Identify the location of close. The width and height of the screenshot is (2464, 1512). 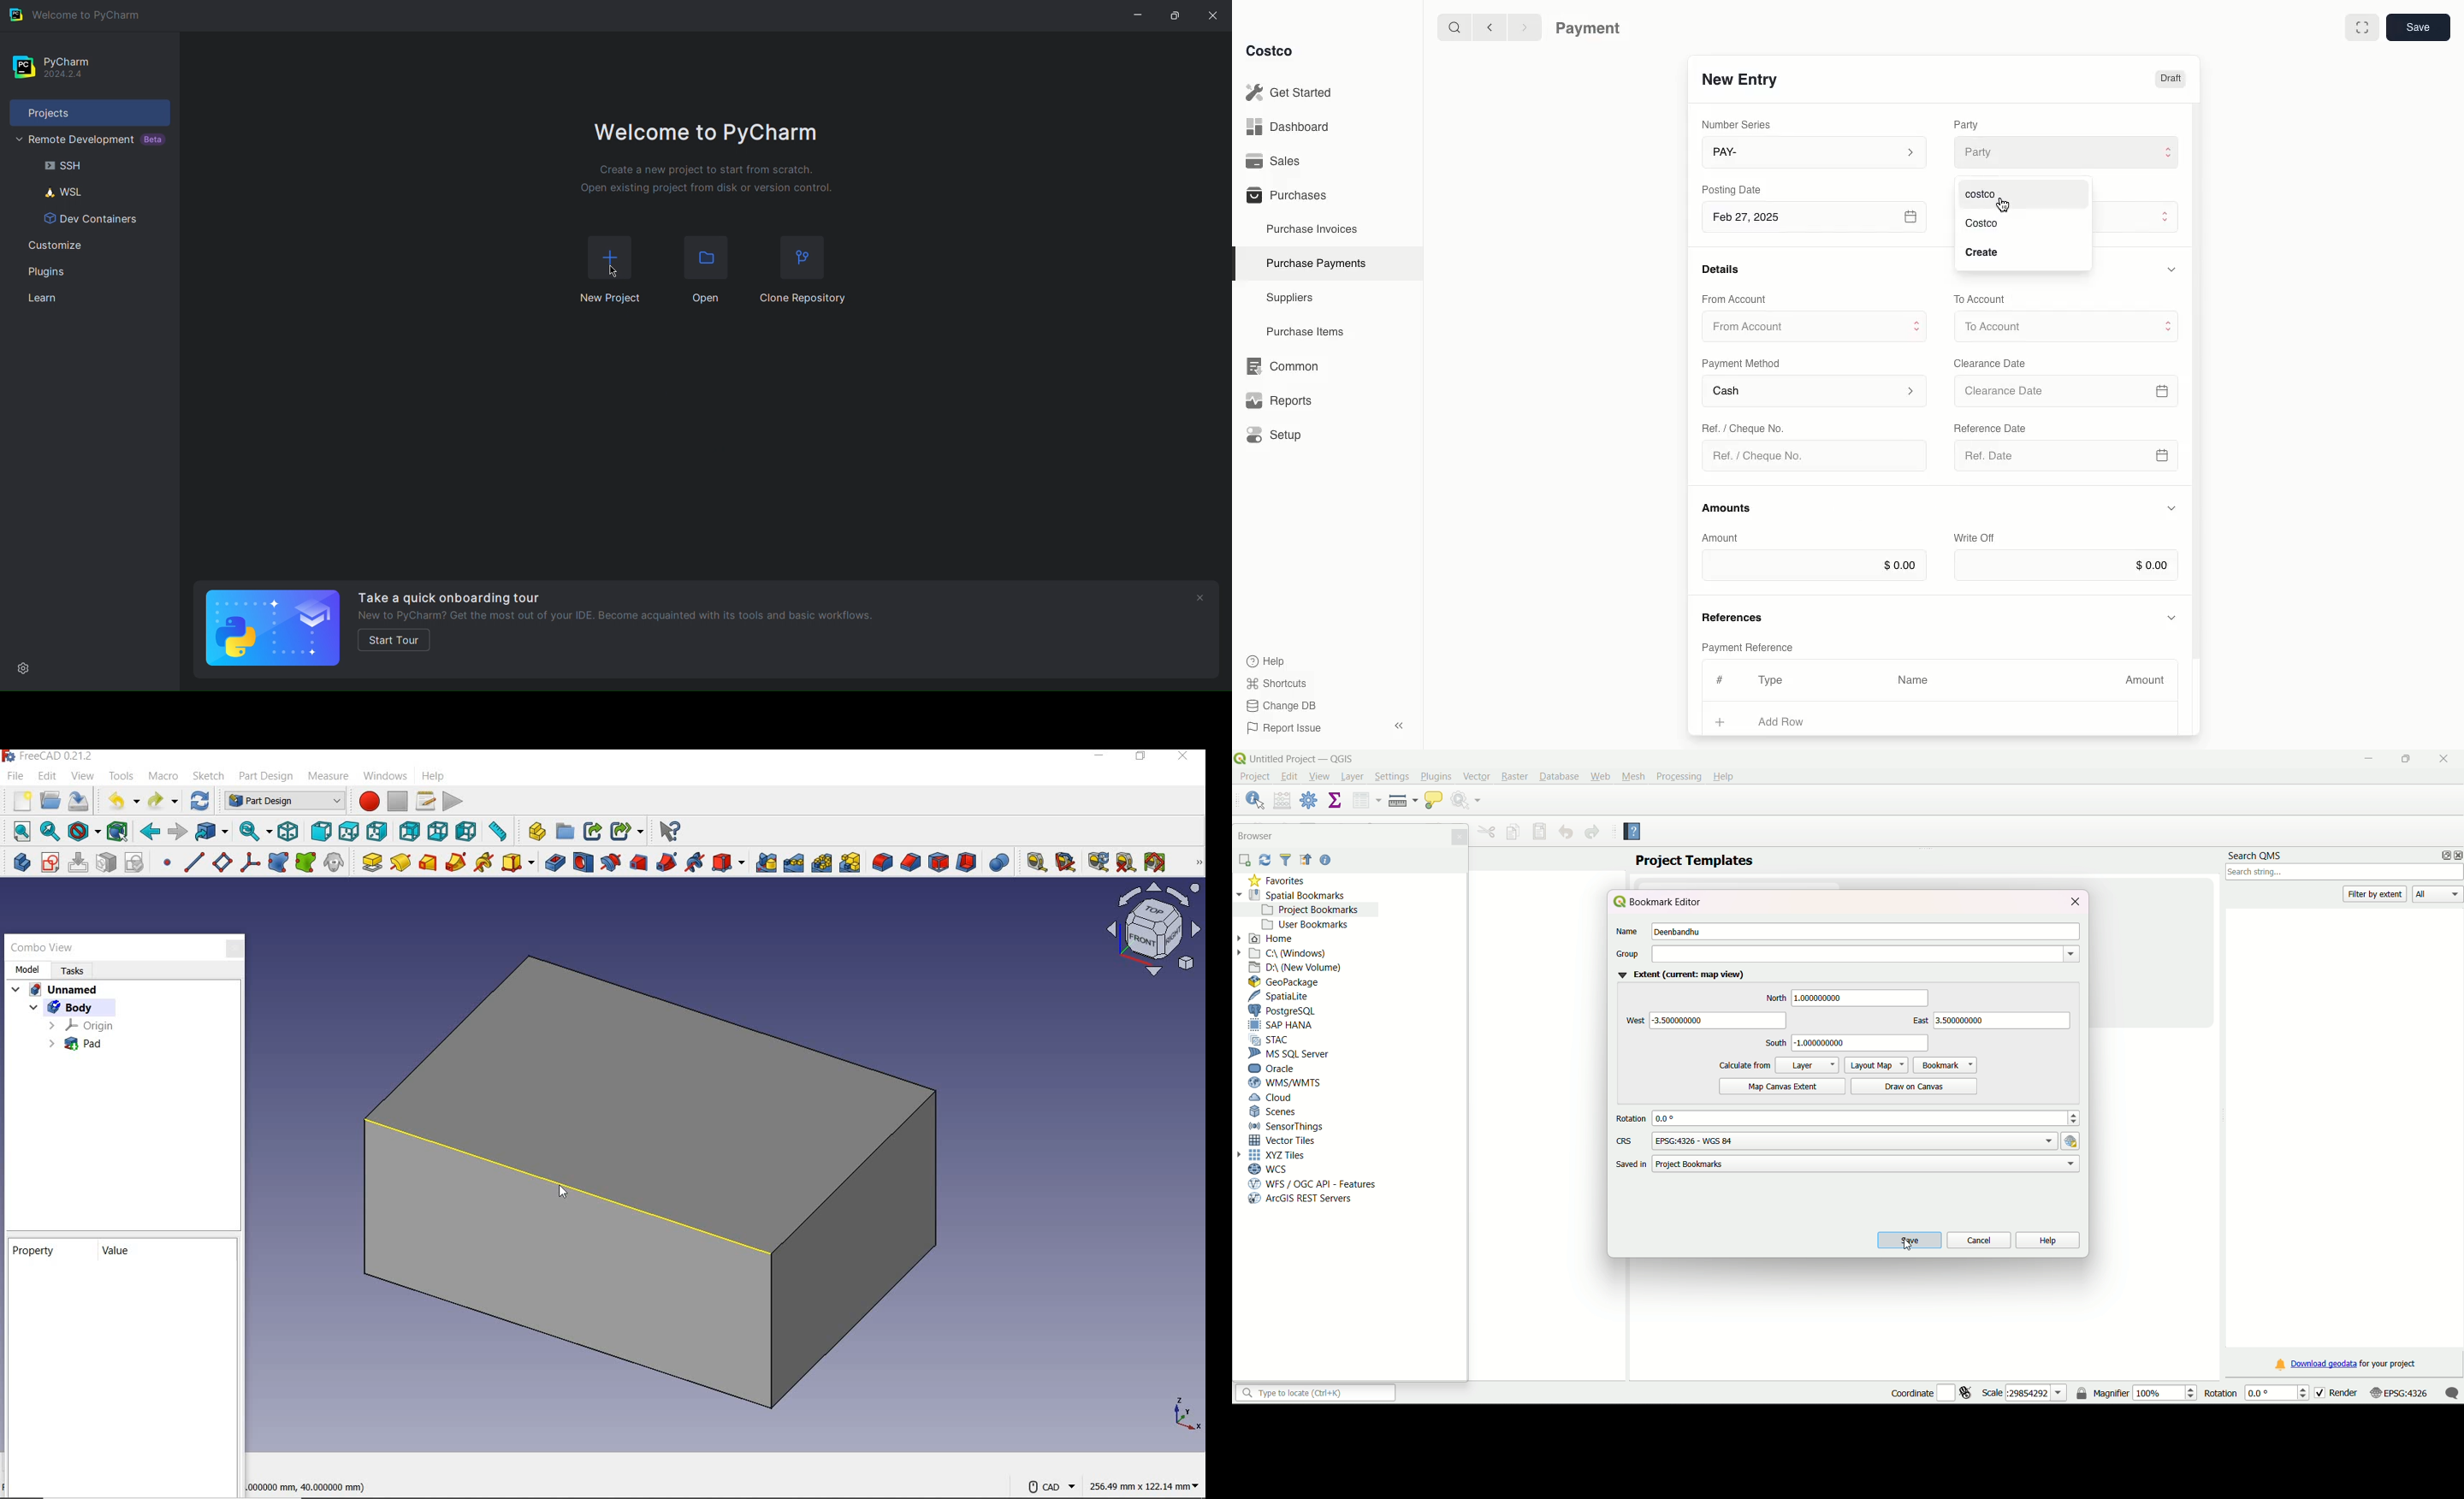
(1184, 756).